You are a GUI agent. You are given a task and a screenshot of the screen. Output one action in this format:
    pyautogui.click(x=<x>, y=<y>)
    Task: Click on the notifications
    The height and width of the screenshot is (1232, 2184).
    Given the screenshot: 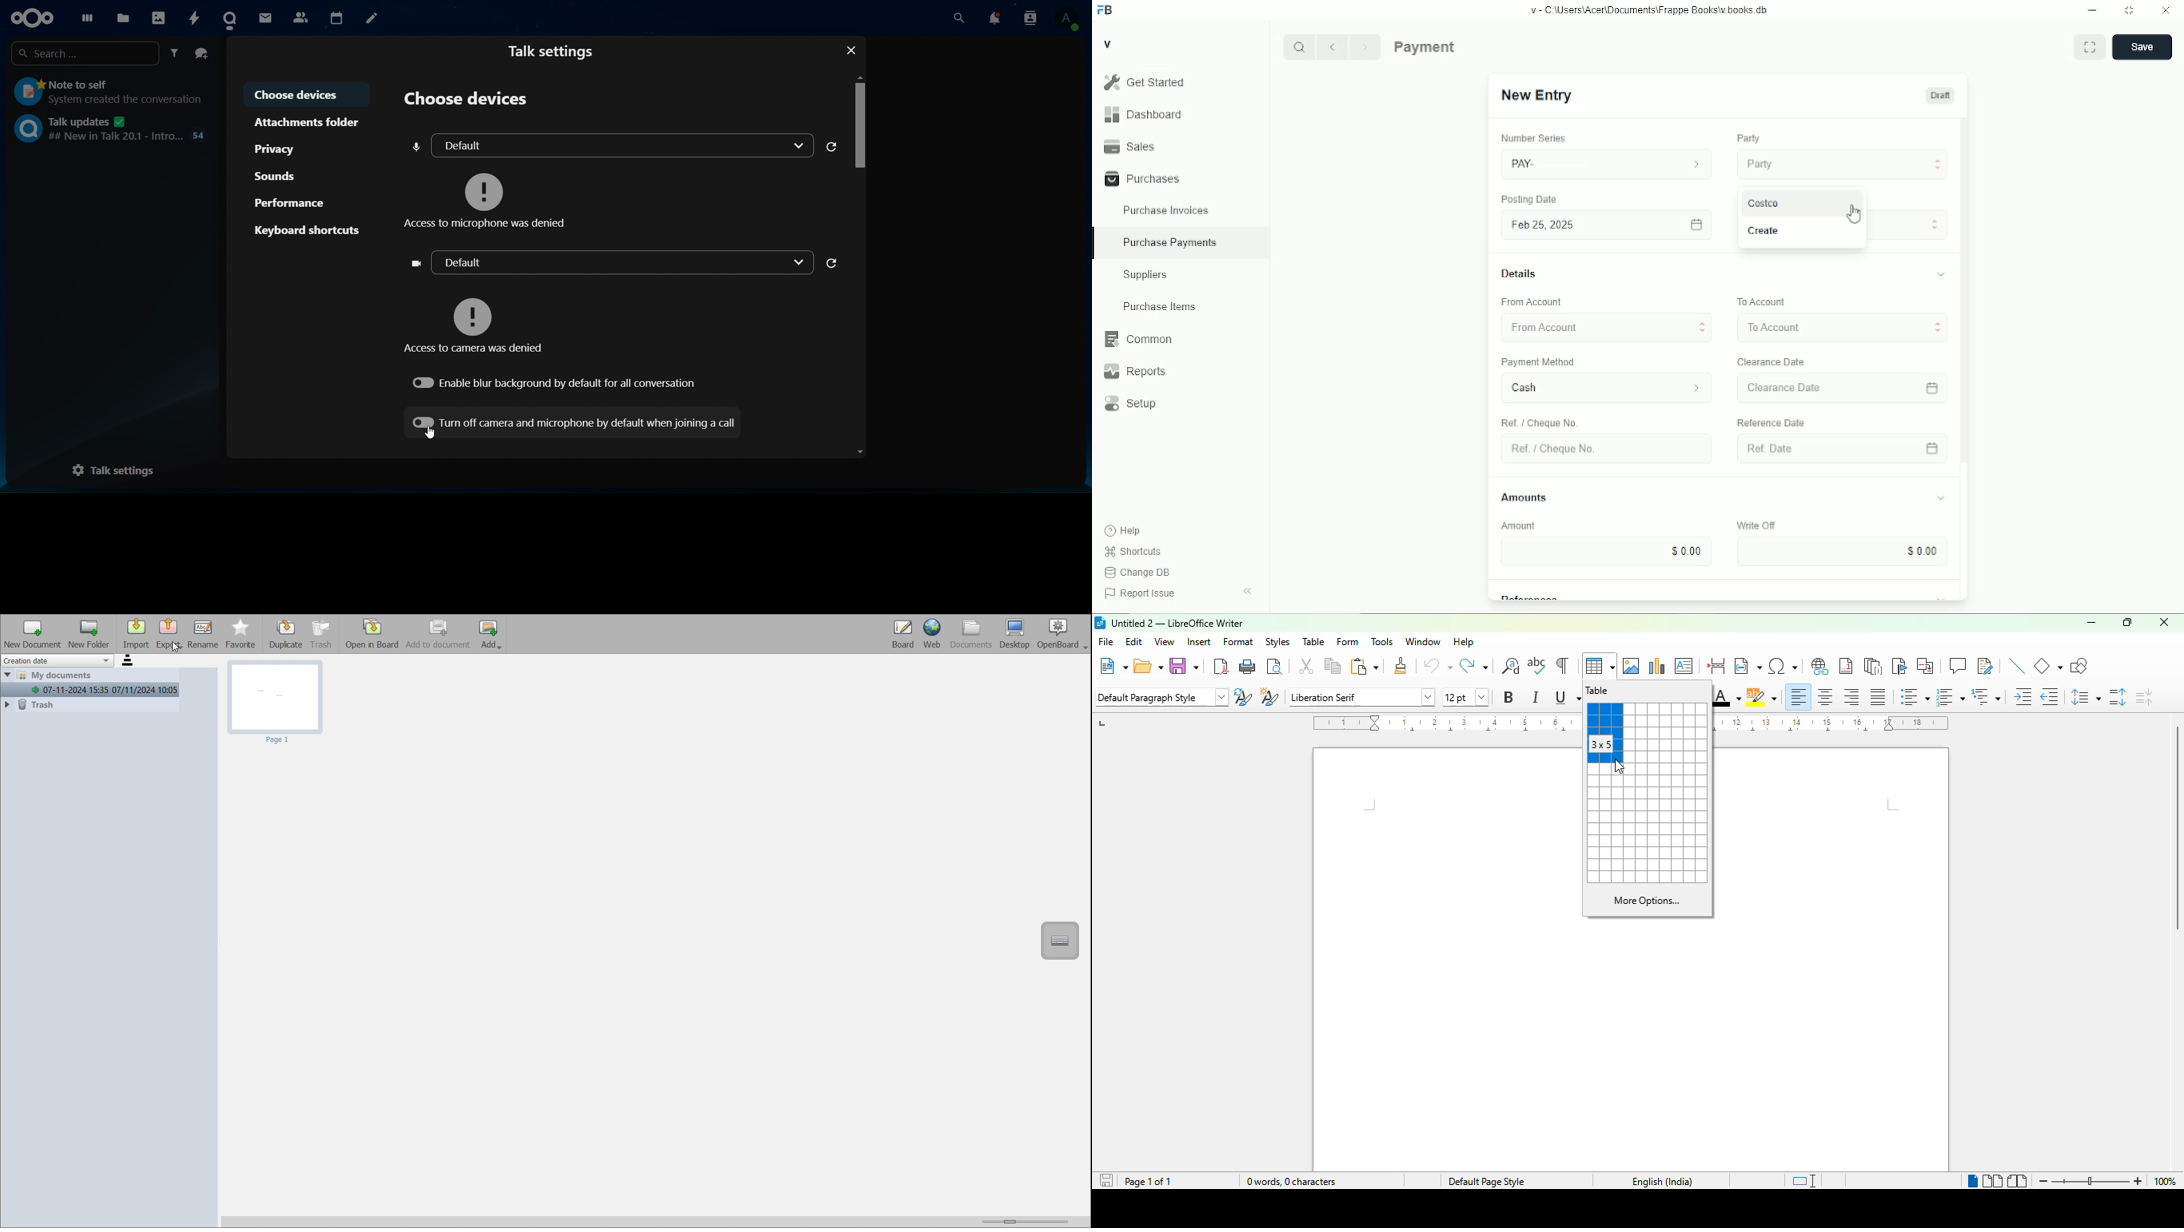 What is the action you would take?
    pyautogui.click(x=993, y=19)
    